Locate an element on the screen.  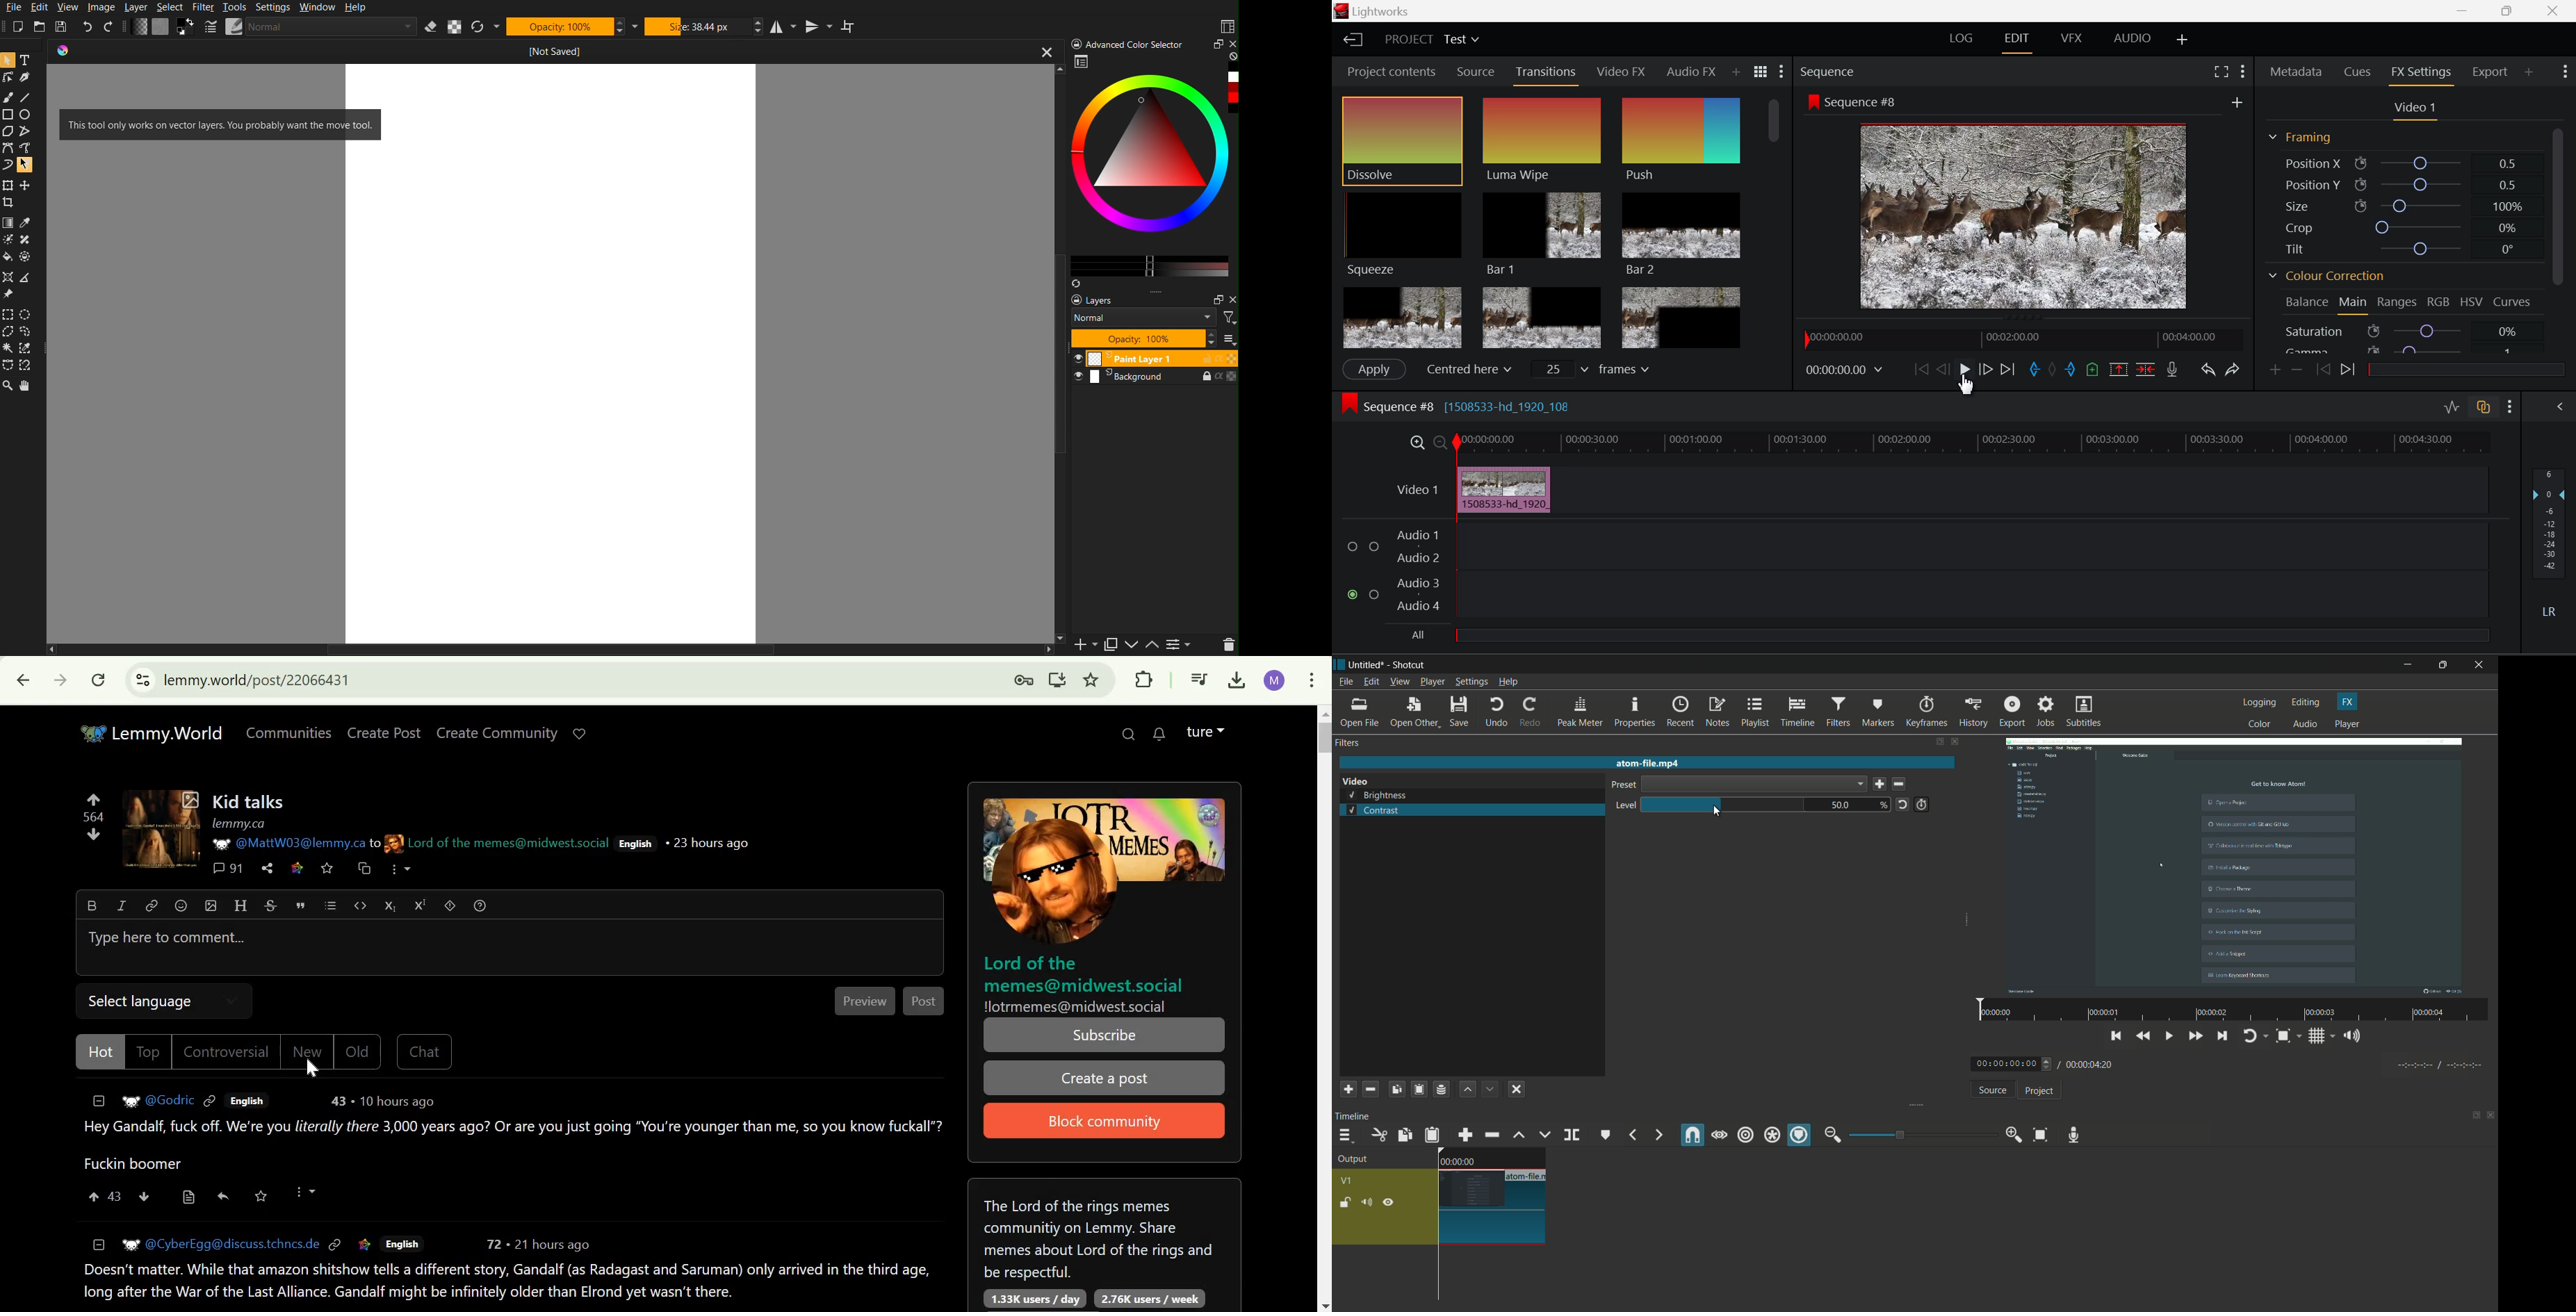
Line options is located at coordinates (234, 26).